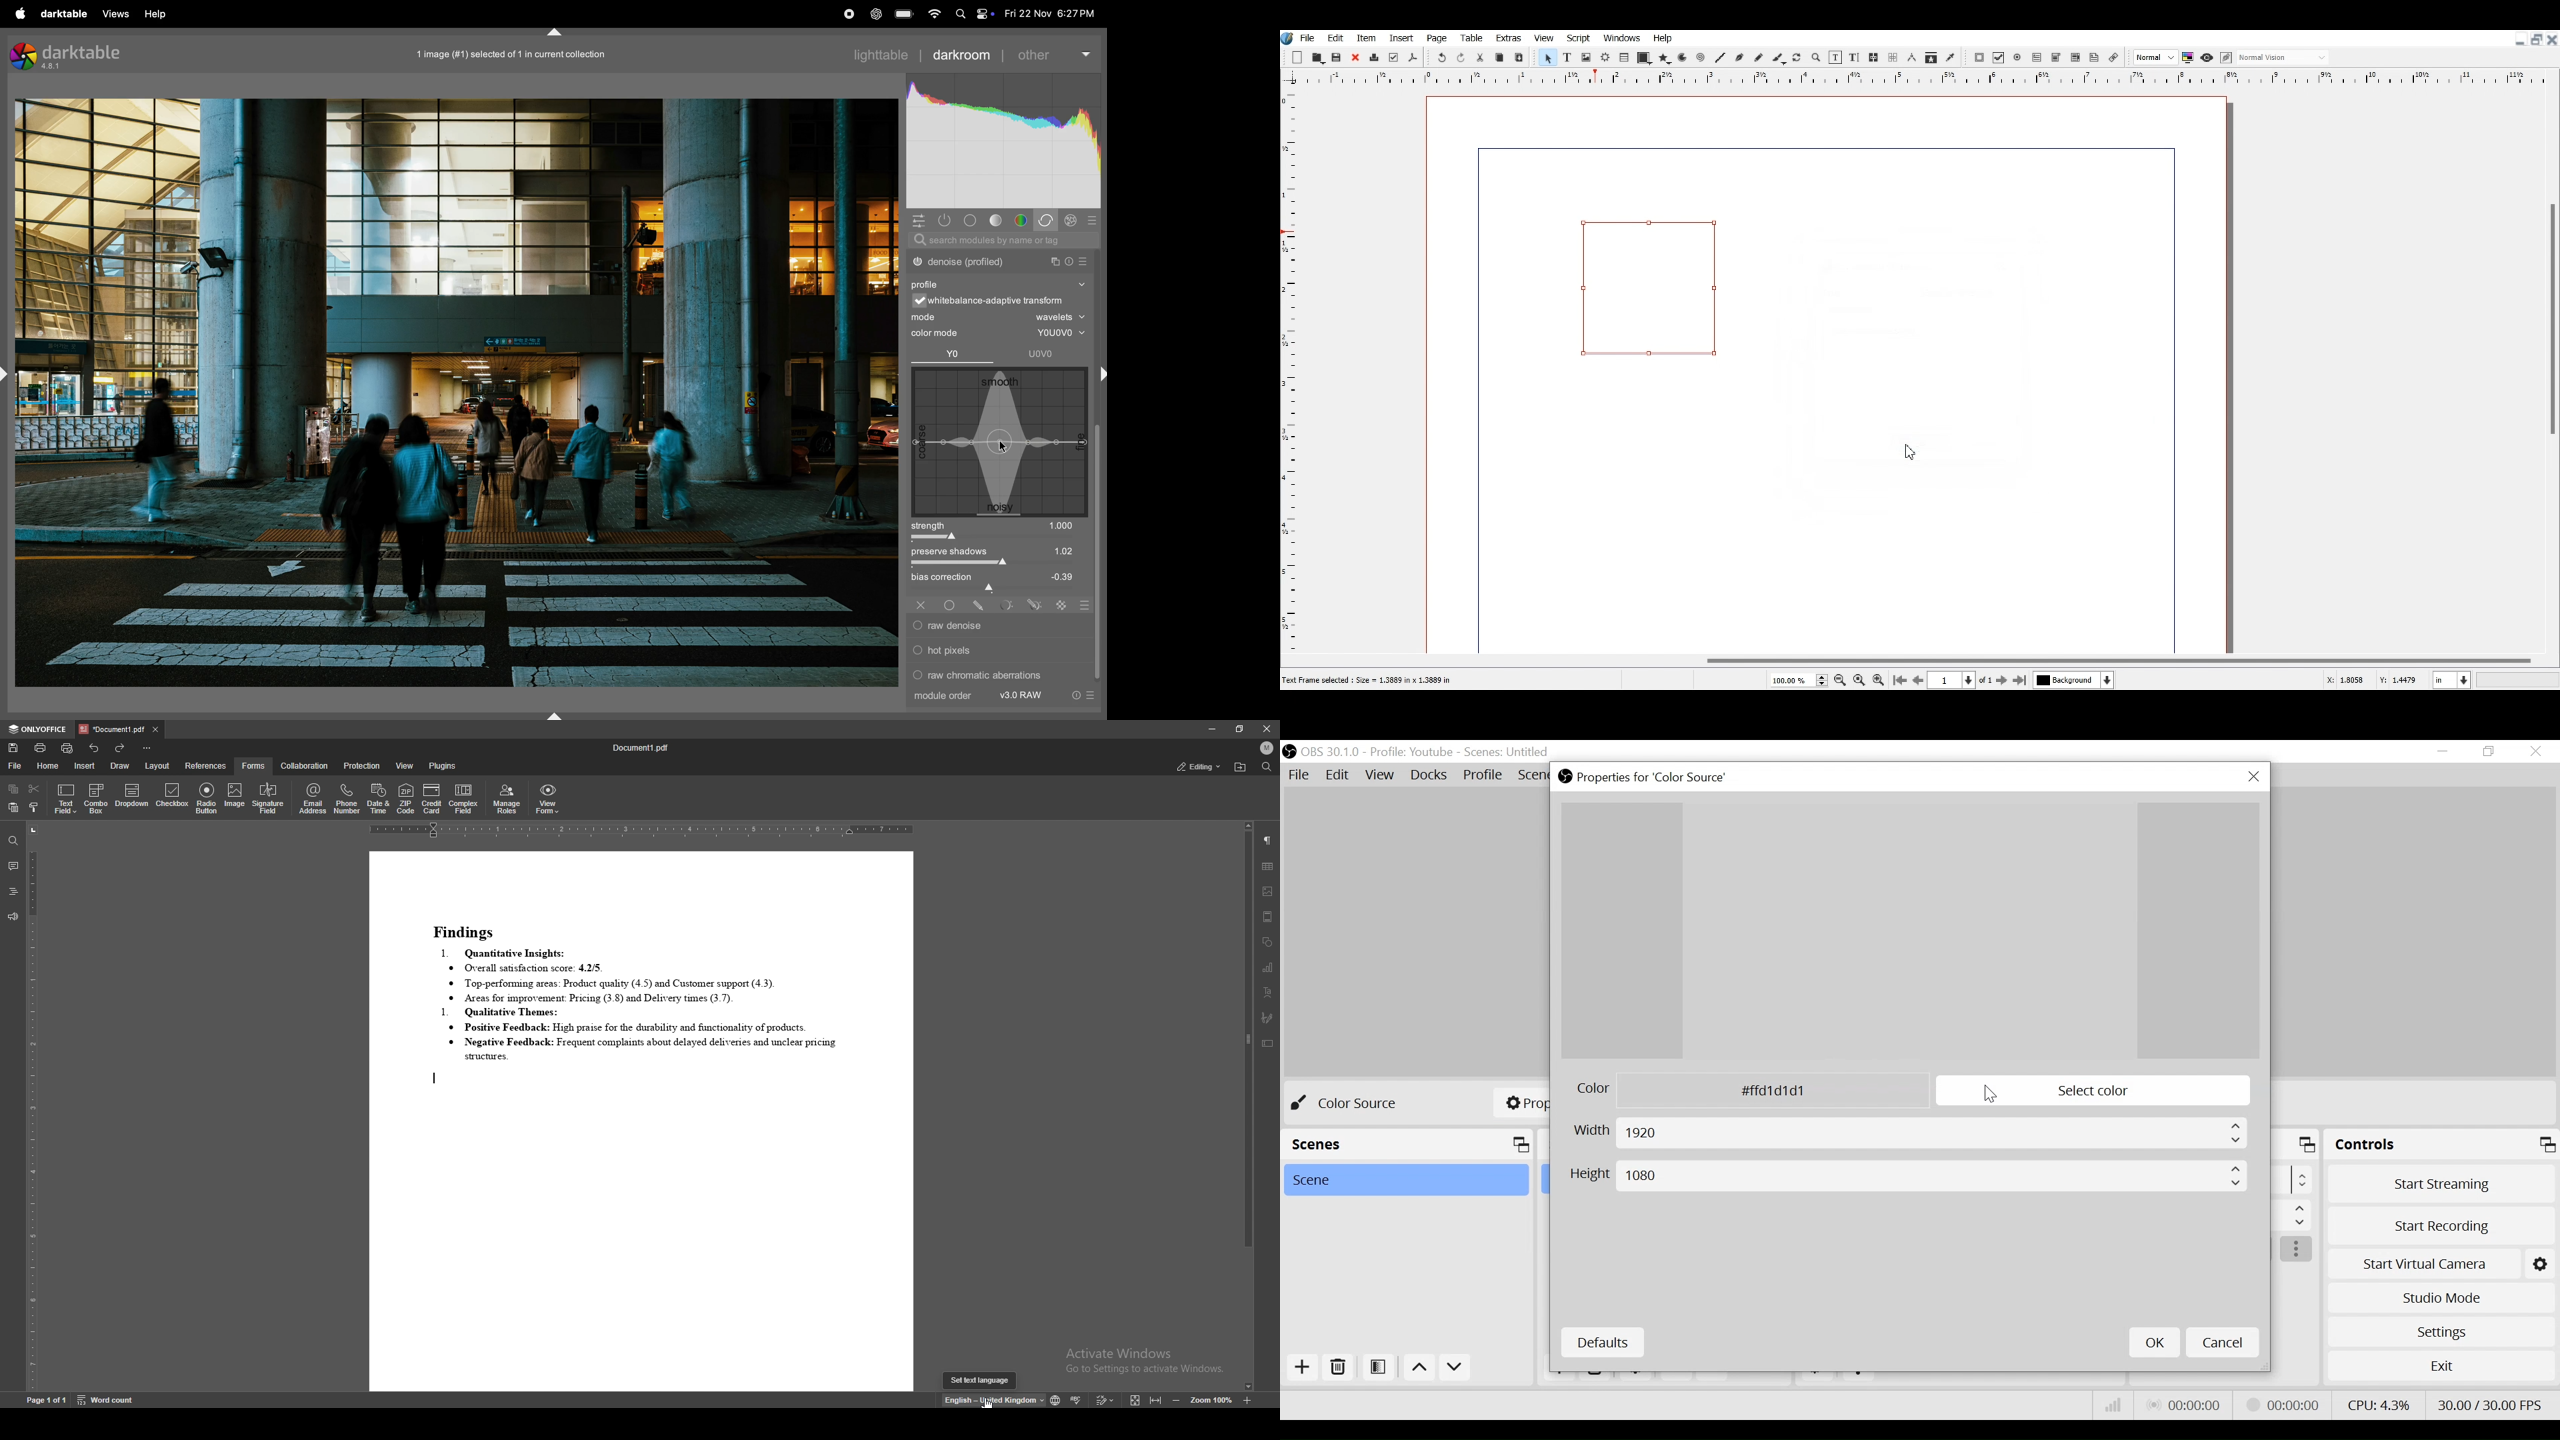 This screenshot has height=1456, width=2576. What do you see at coordinates (2075, 58) in the screenshot?
I see `PDF List Box` at bounding box center [2075, 58].